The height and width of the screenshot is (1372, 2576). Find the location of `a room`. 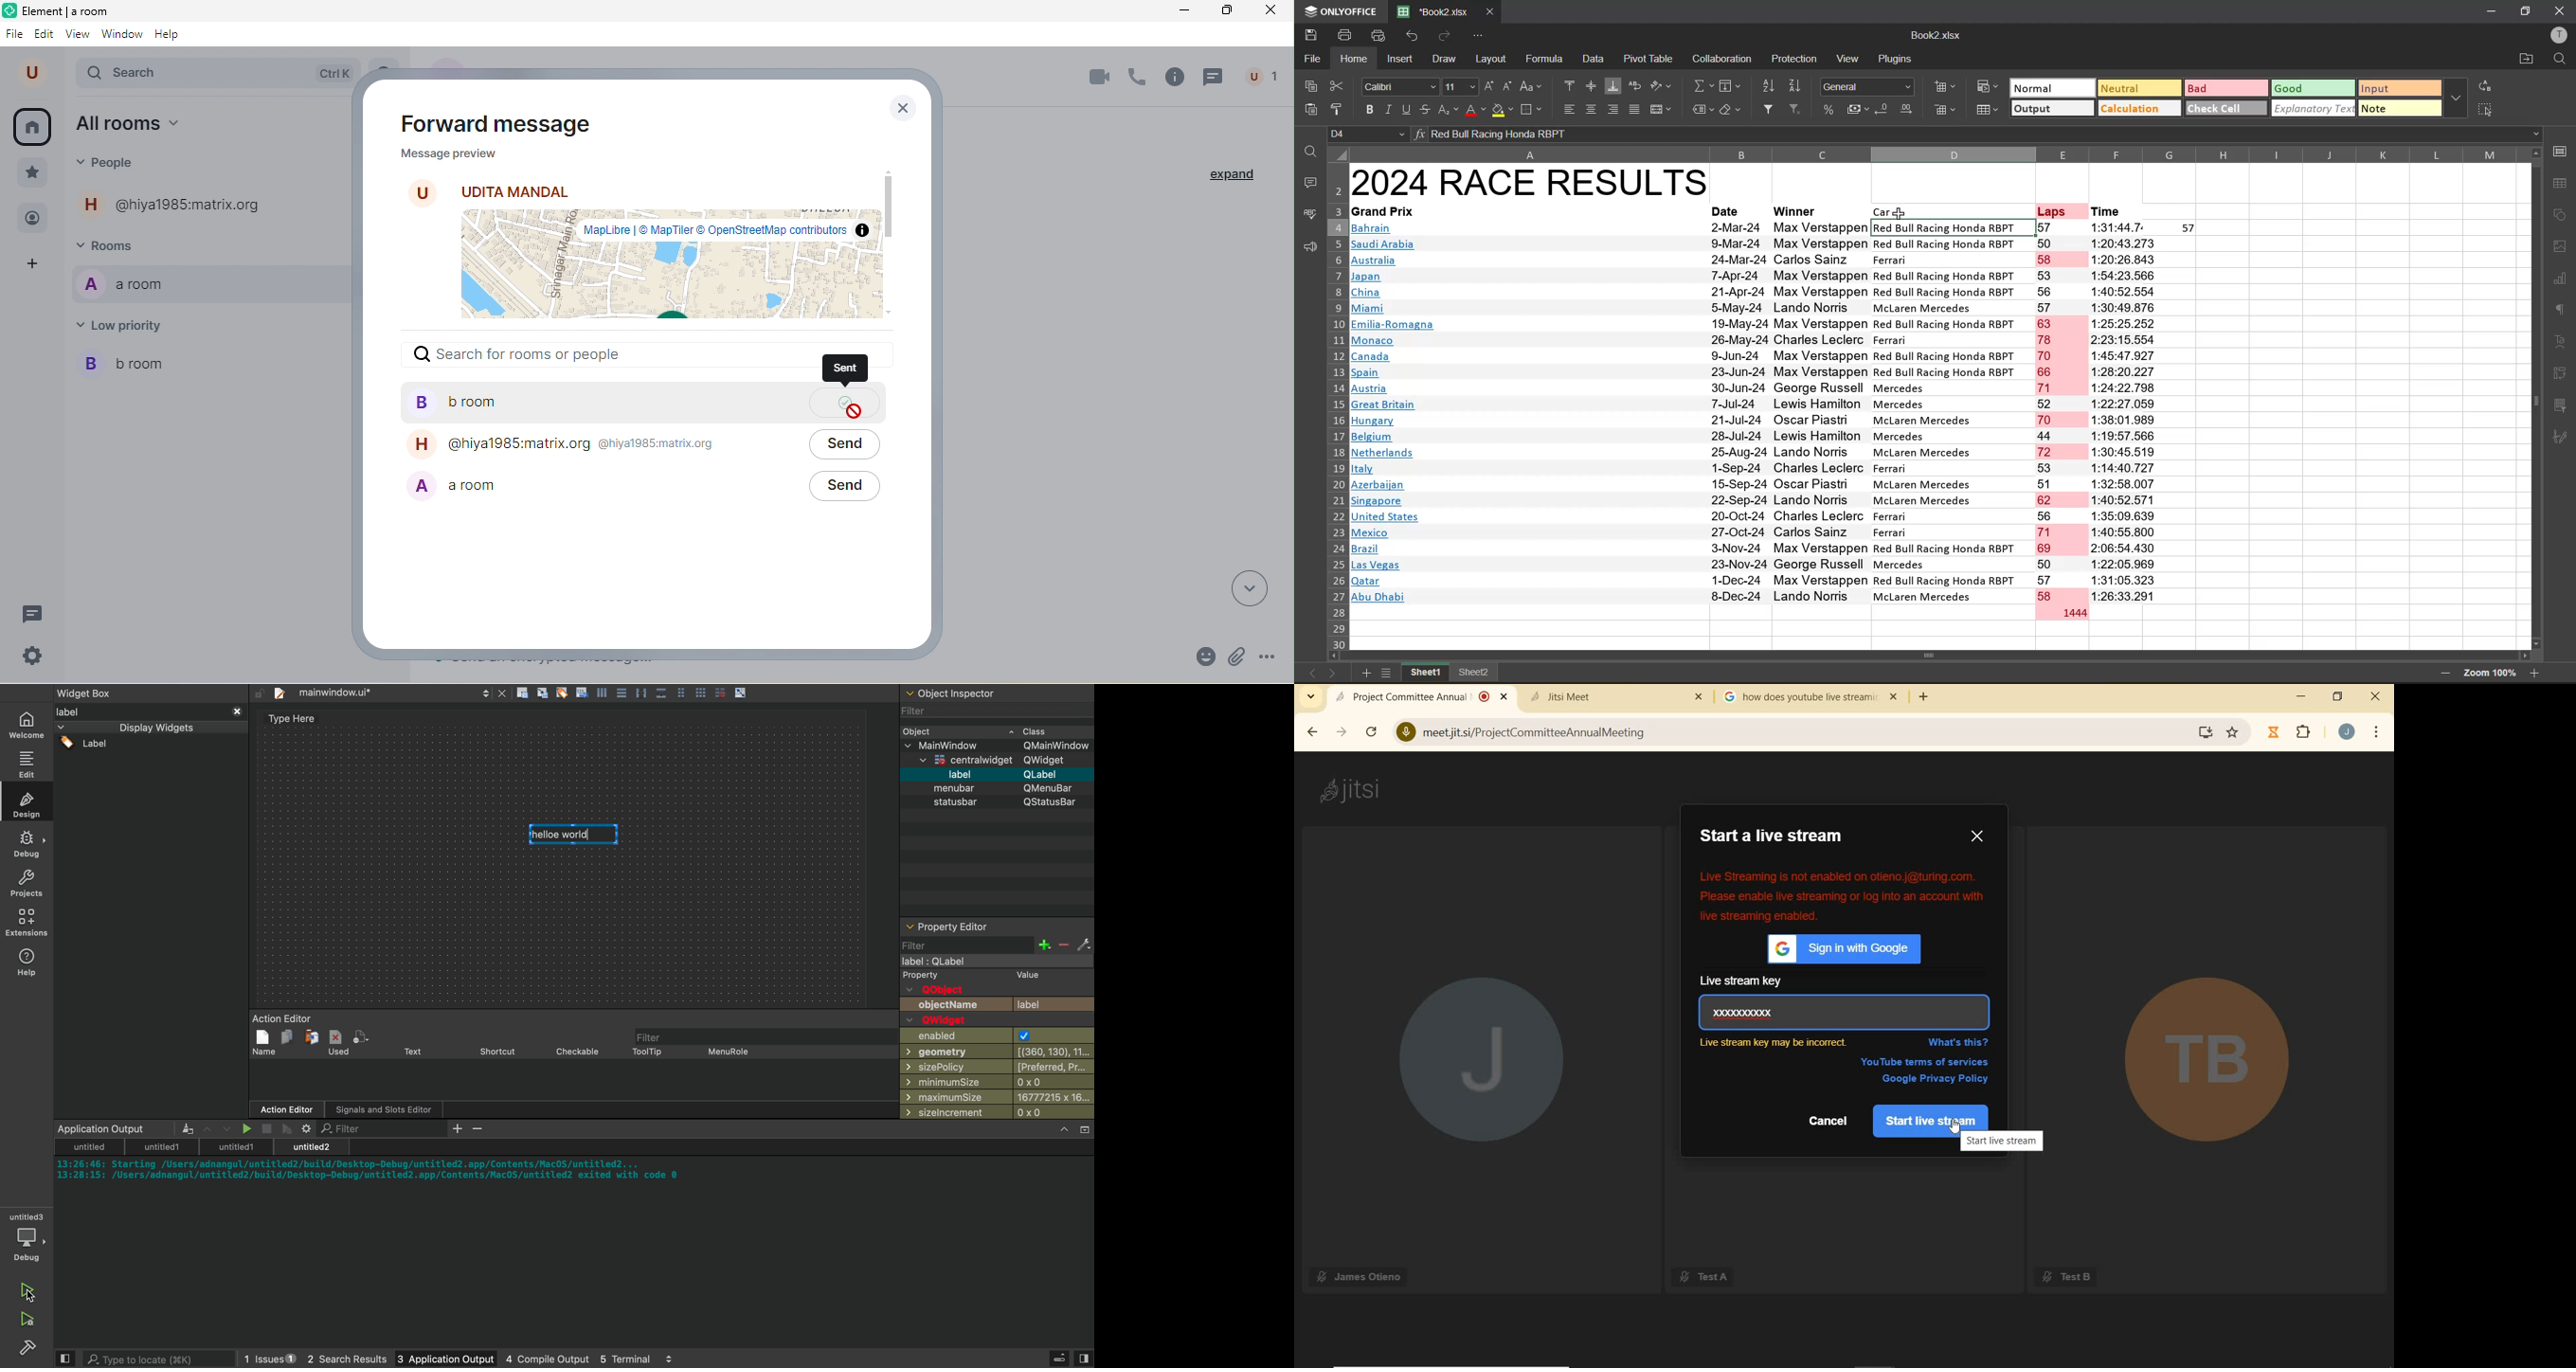

a room is located at coordinates (207, 284).